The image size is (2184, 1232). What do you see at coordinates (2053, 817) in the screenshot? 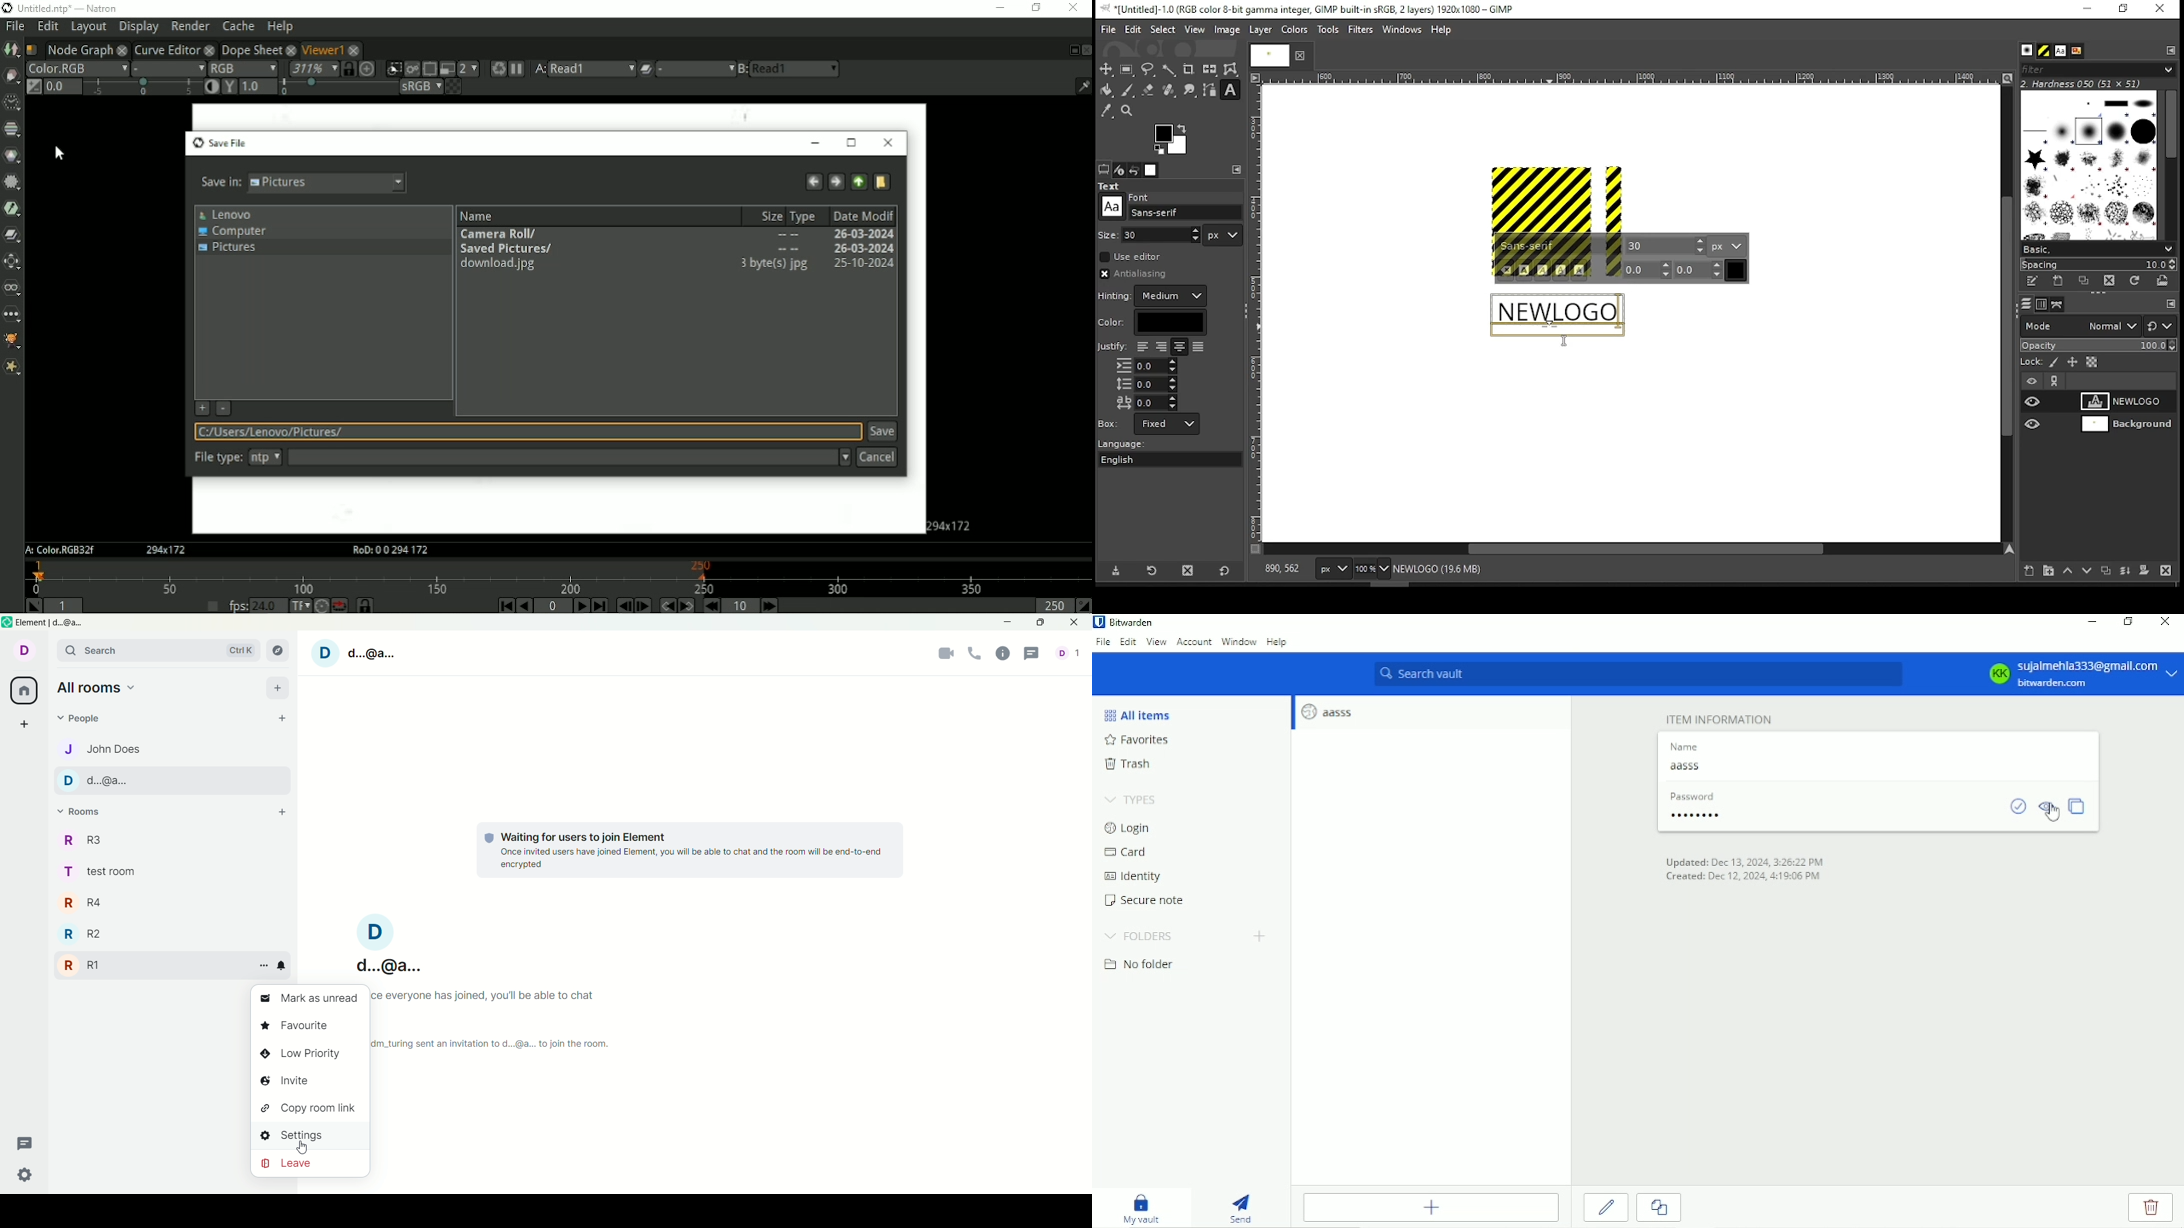
I see `cursor` at bounding box center [2053, 817].